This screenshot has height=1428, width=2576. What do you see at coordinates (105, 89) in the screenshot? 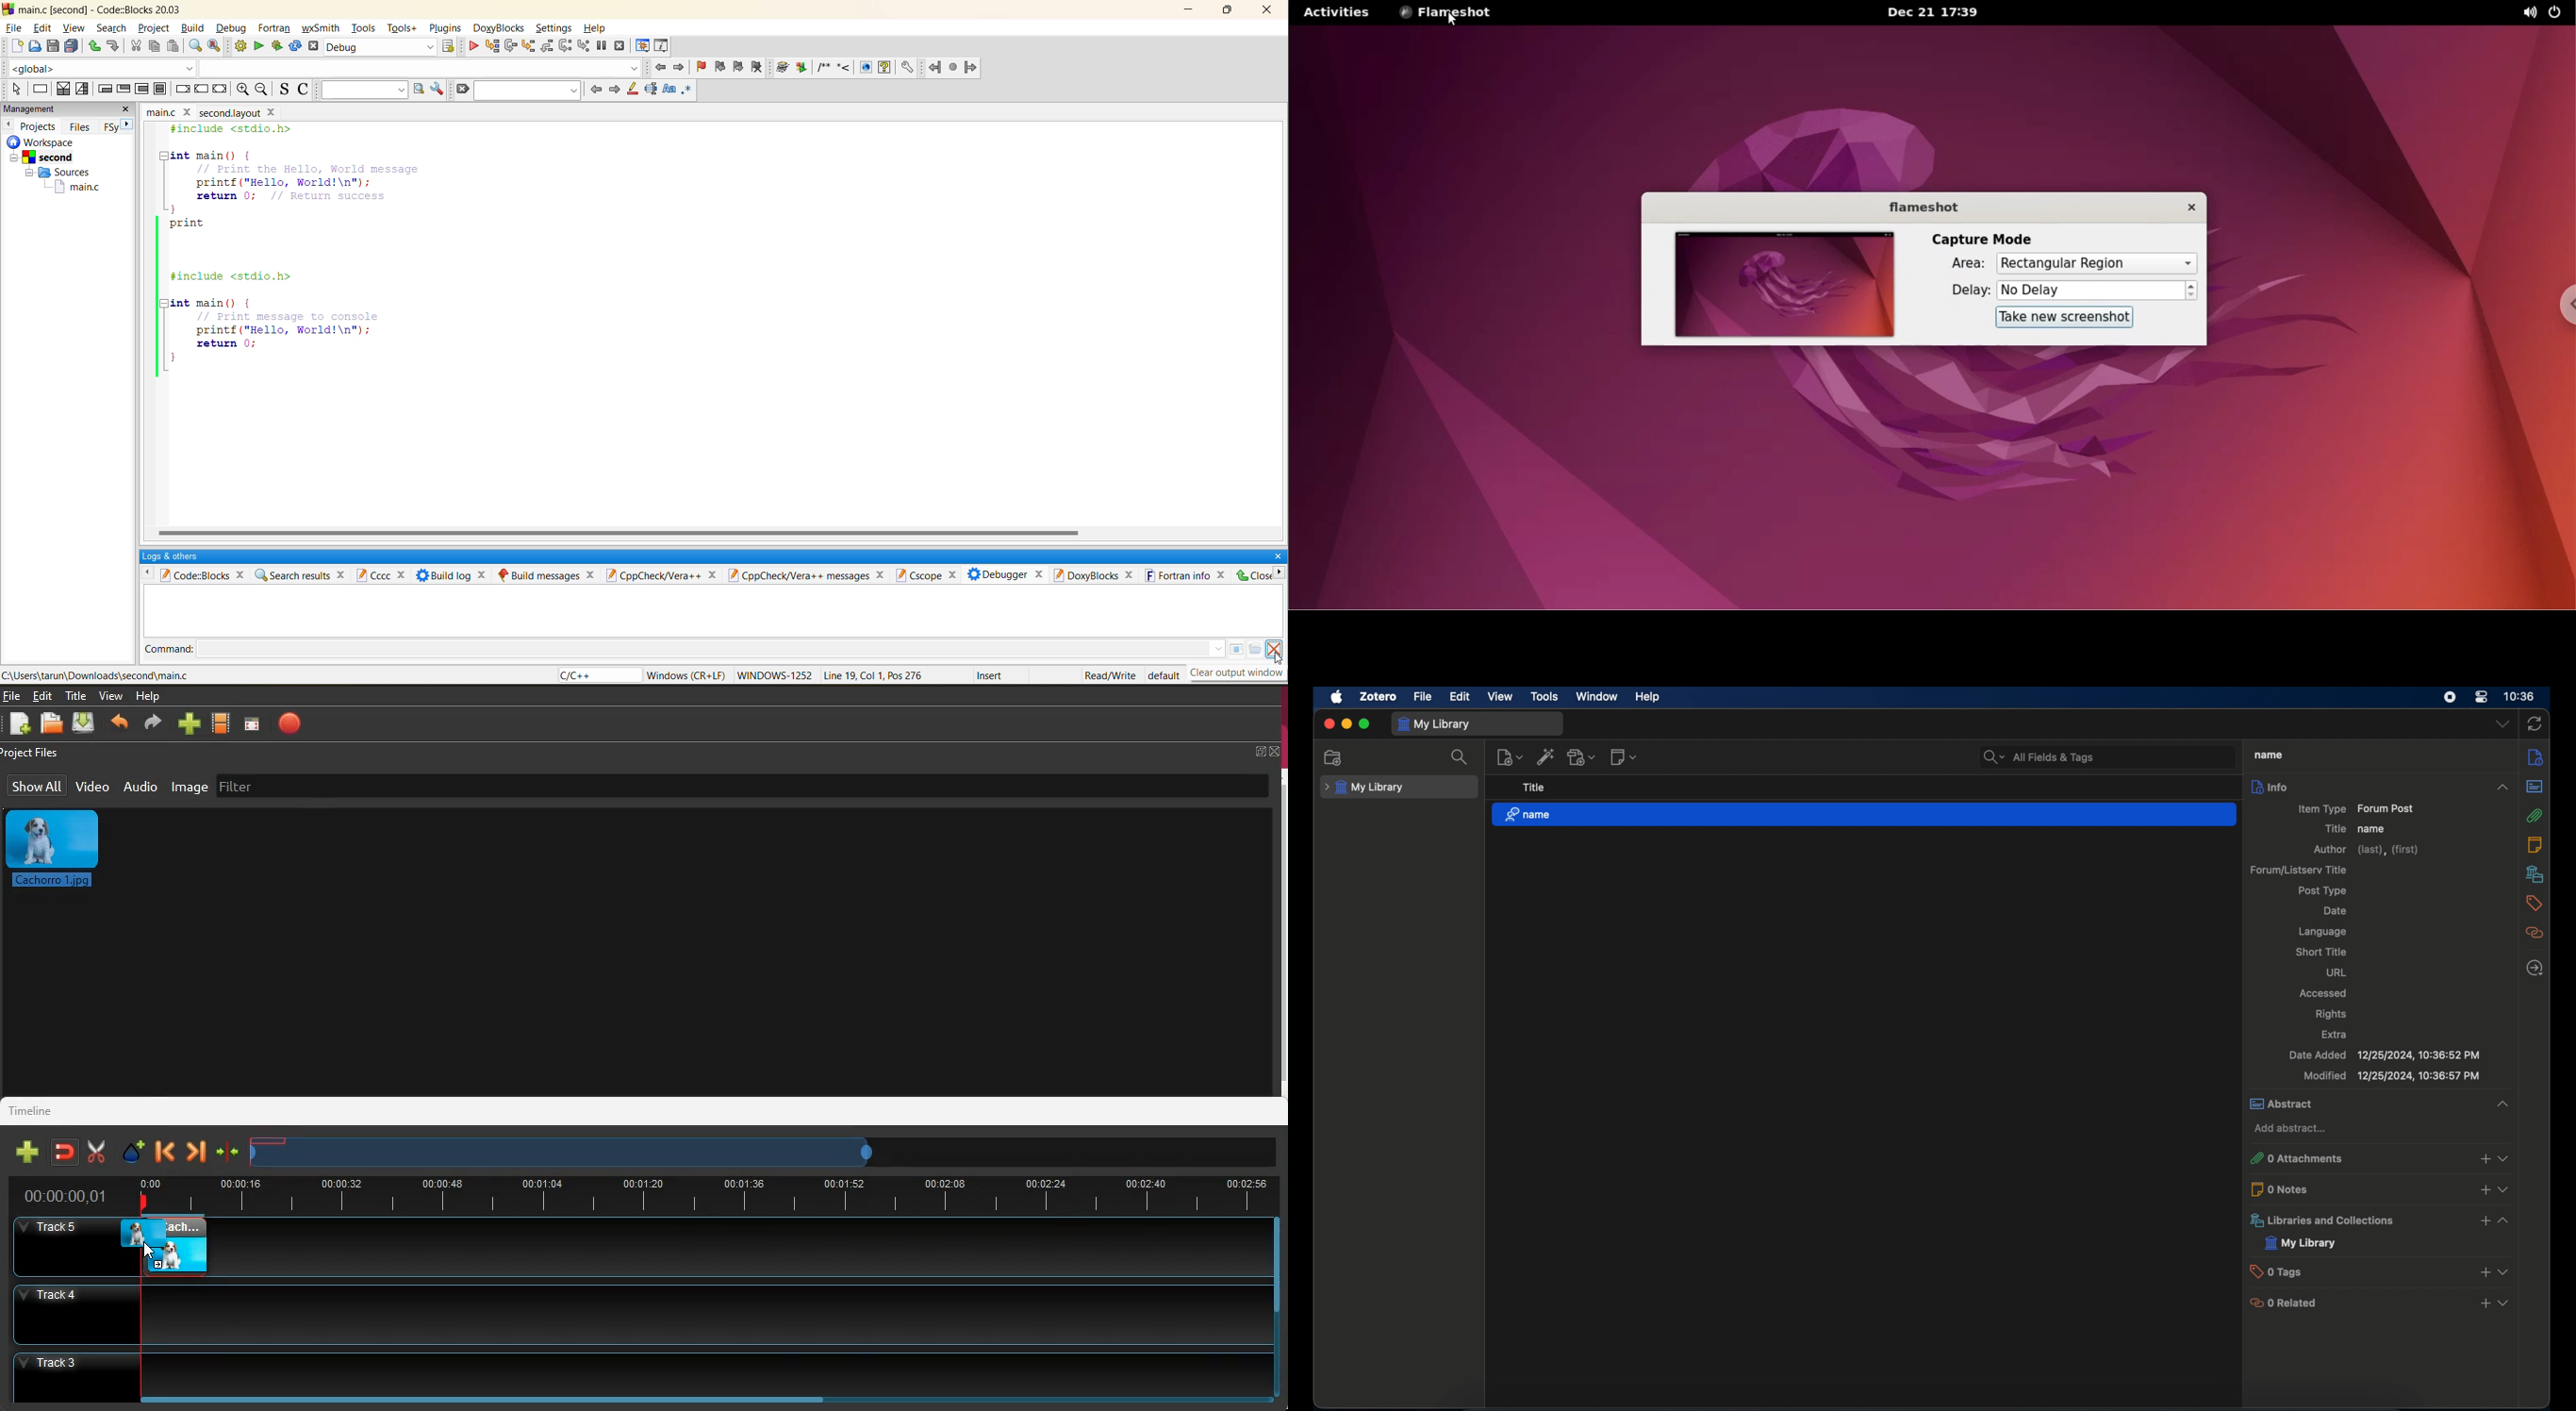
I see `entry condition loop` at bounding box center [105, 89].